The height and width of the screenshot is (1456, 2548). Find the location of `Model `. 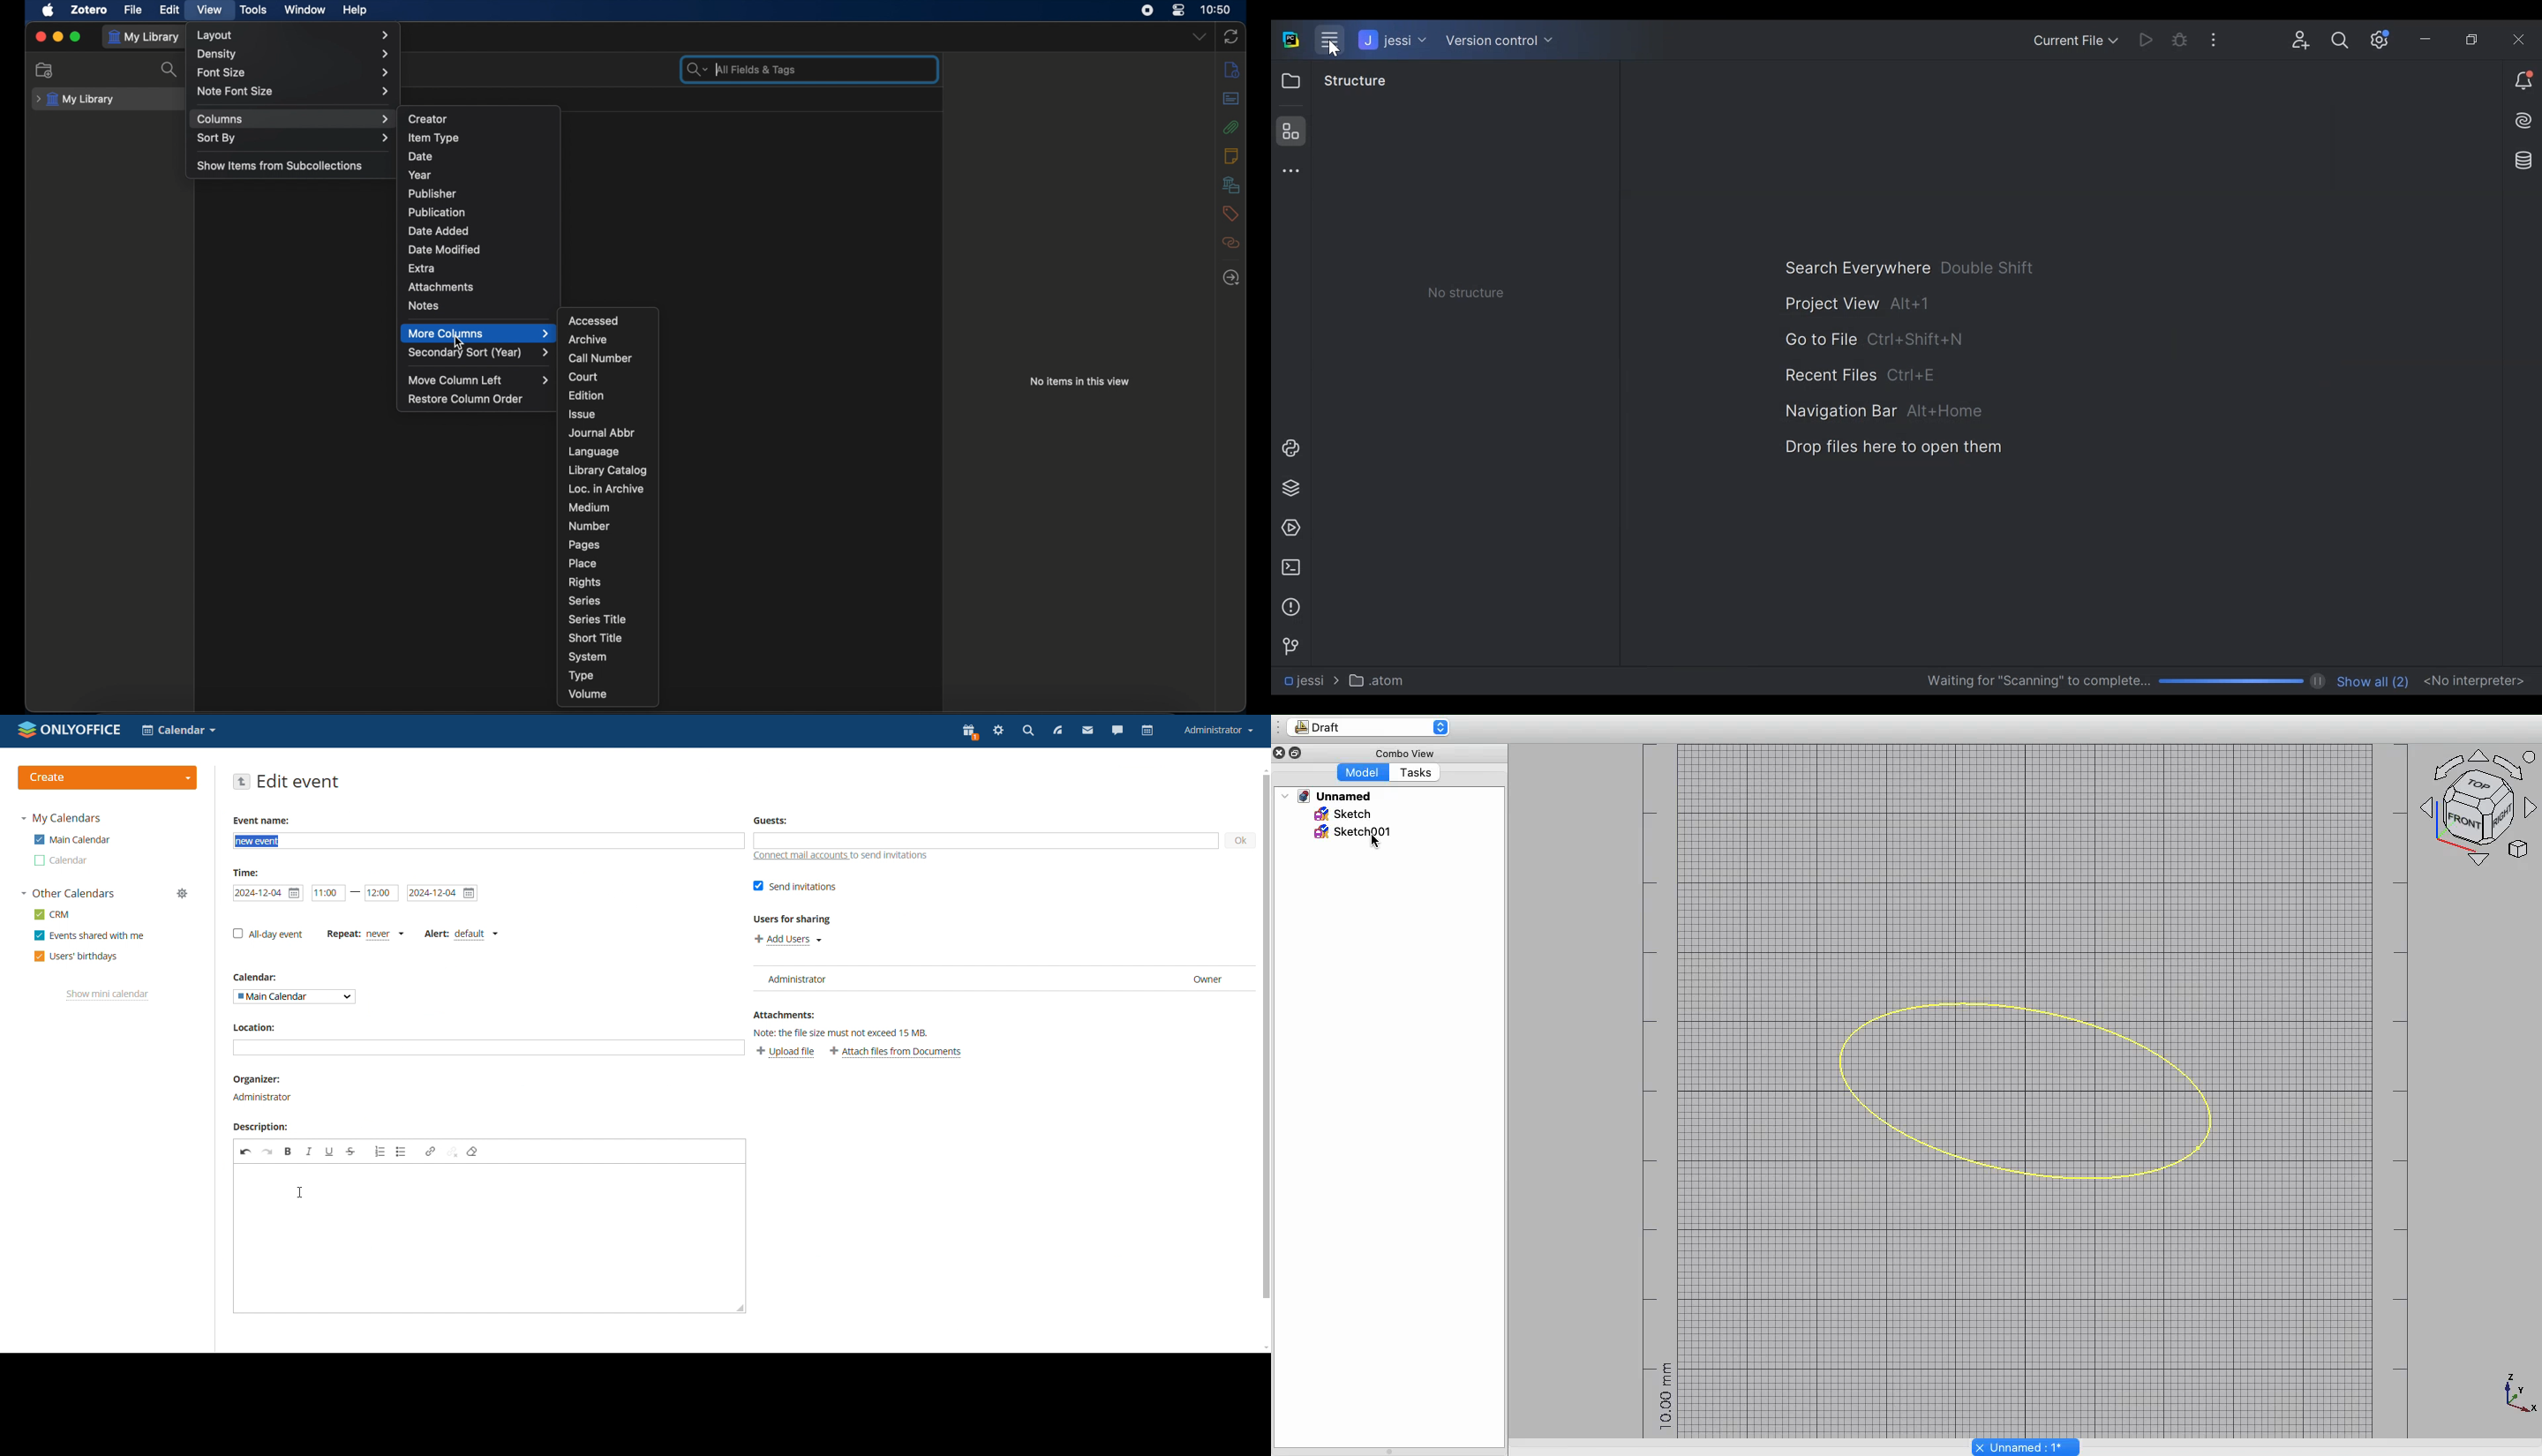

Model  is located at coordinates (1361, 773).